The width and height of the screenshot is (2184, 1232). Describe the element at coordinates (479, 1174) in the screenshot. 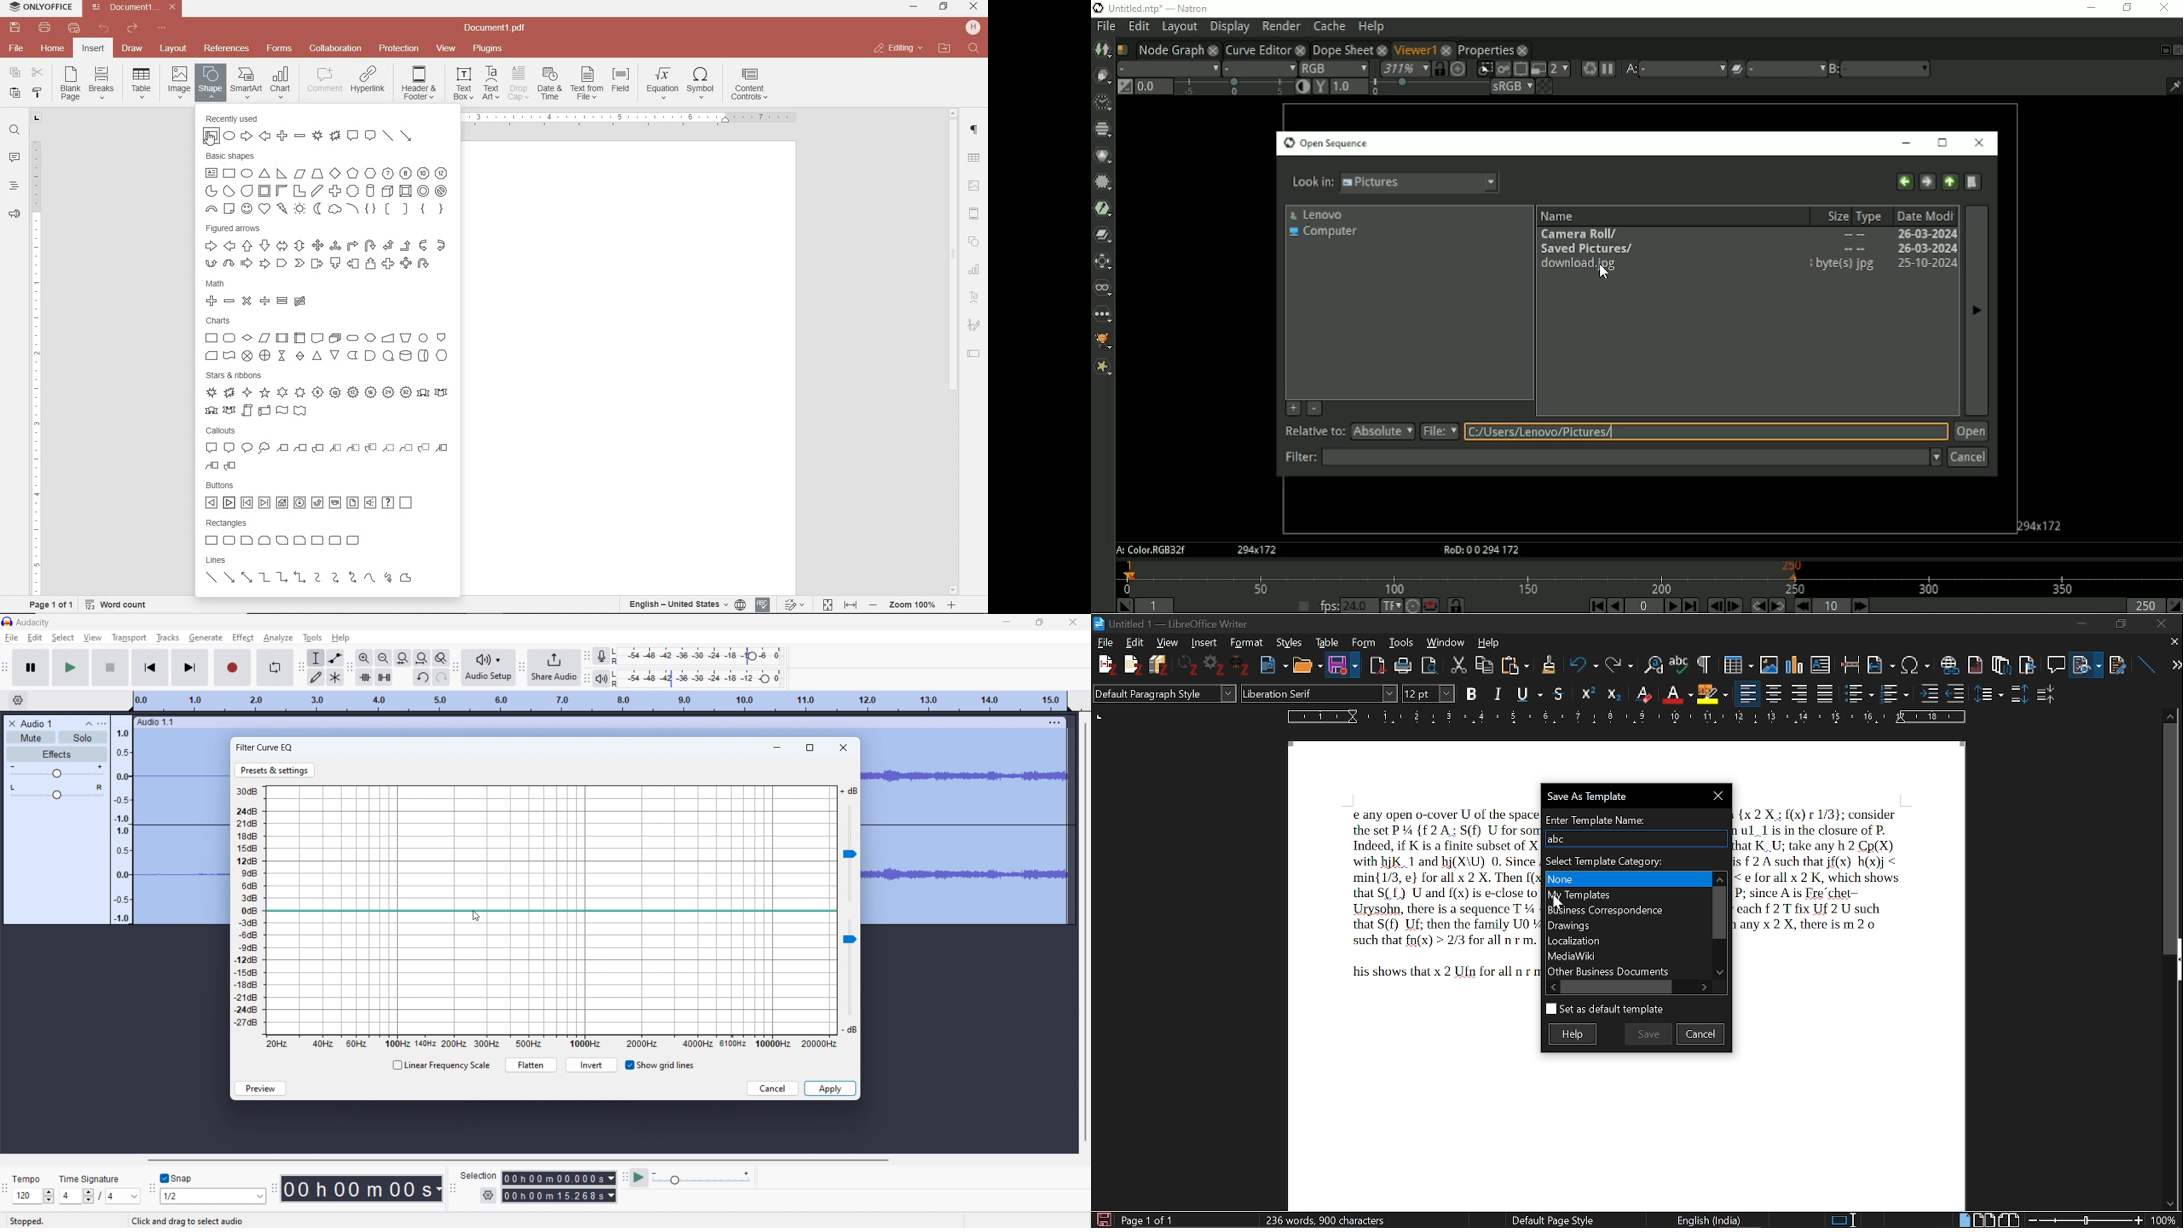

I see `Selection` at that location.